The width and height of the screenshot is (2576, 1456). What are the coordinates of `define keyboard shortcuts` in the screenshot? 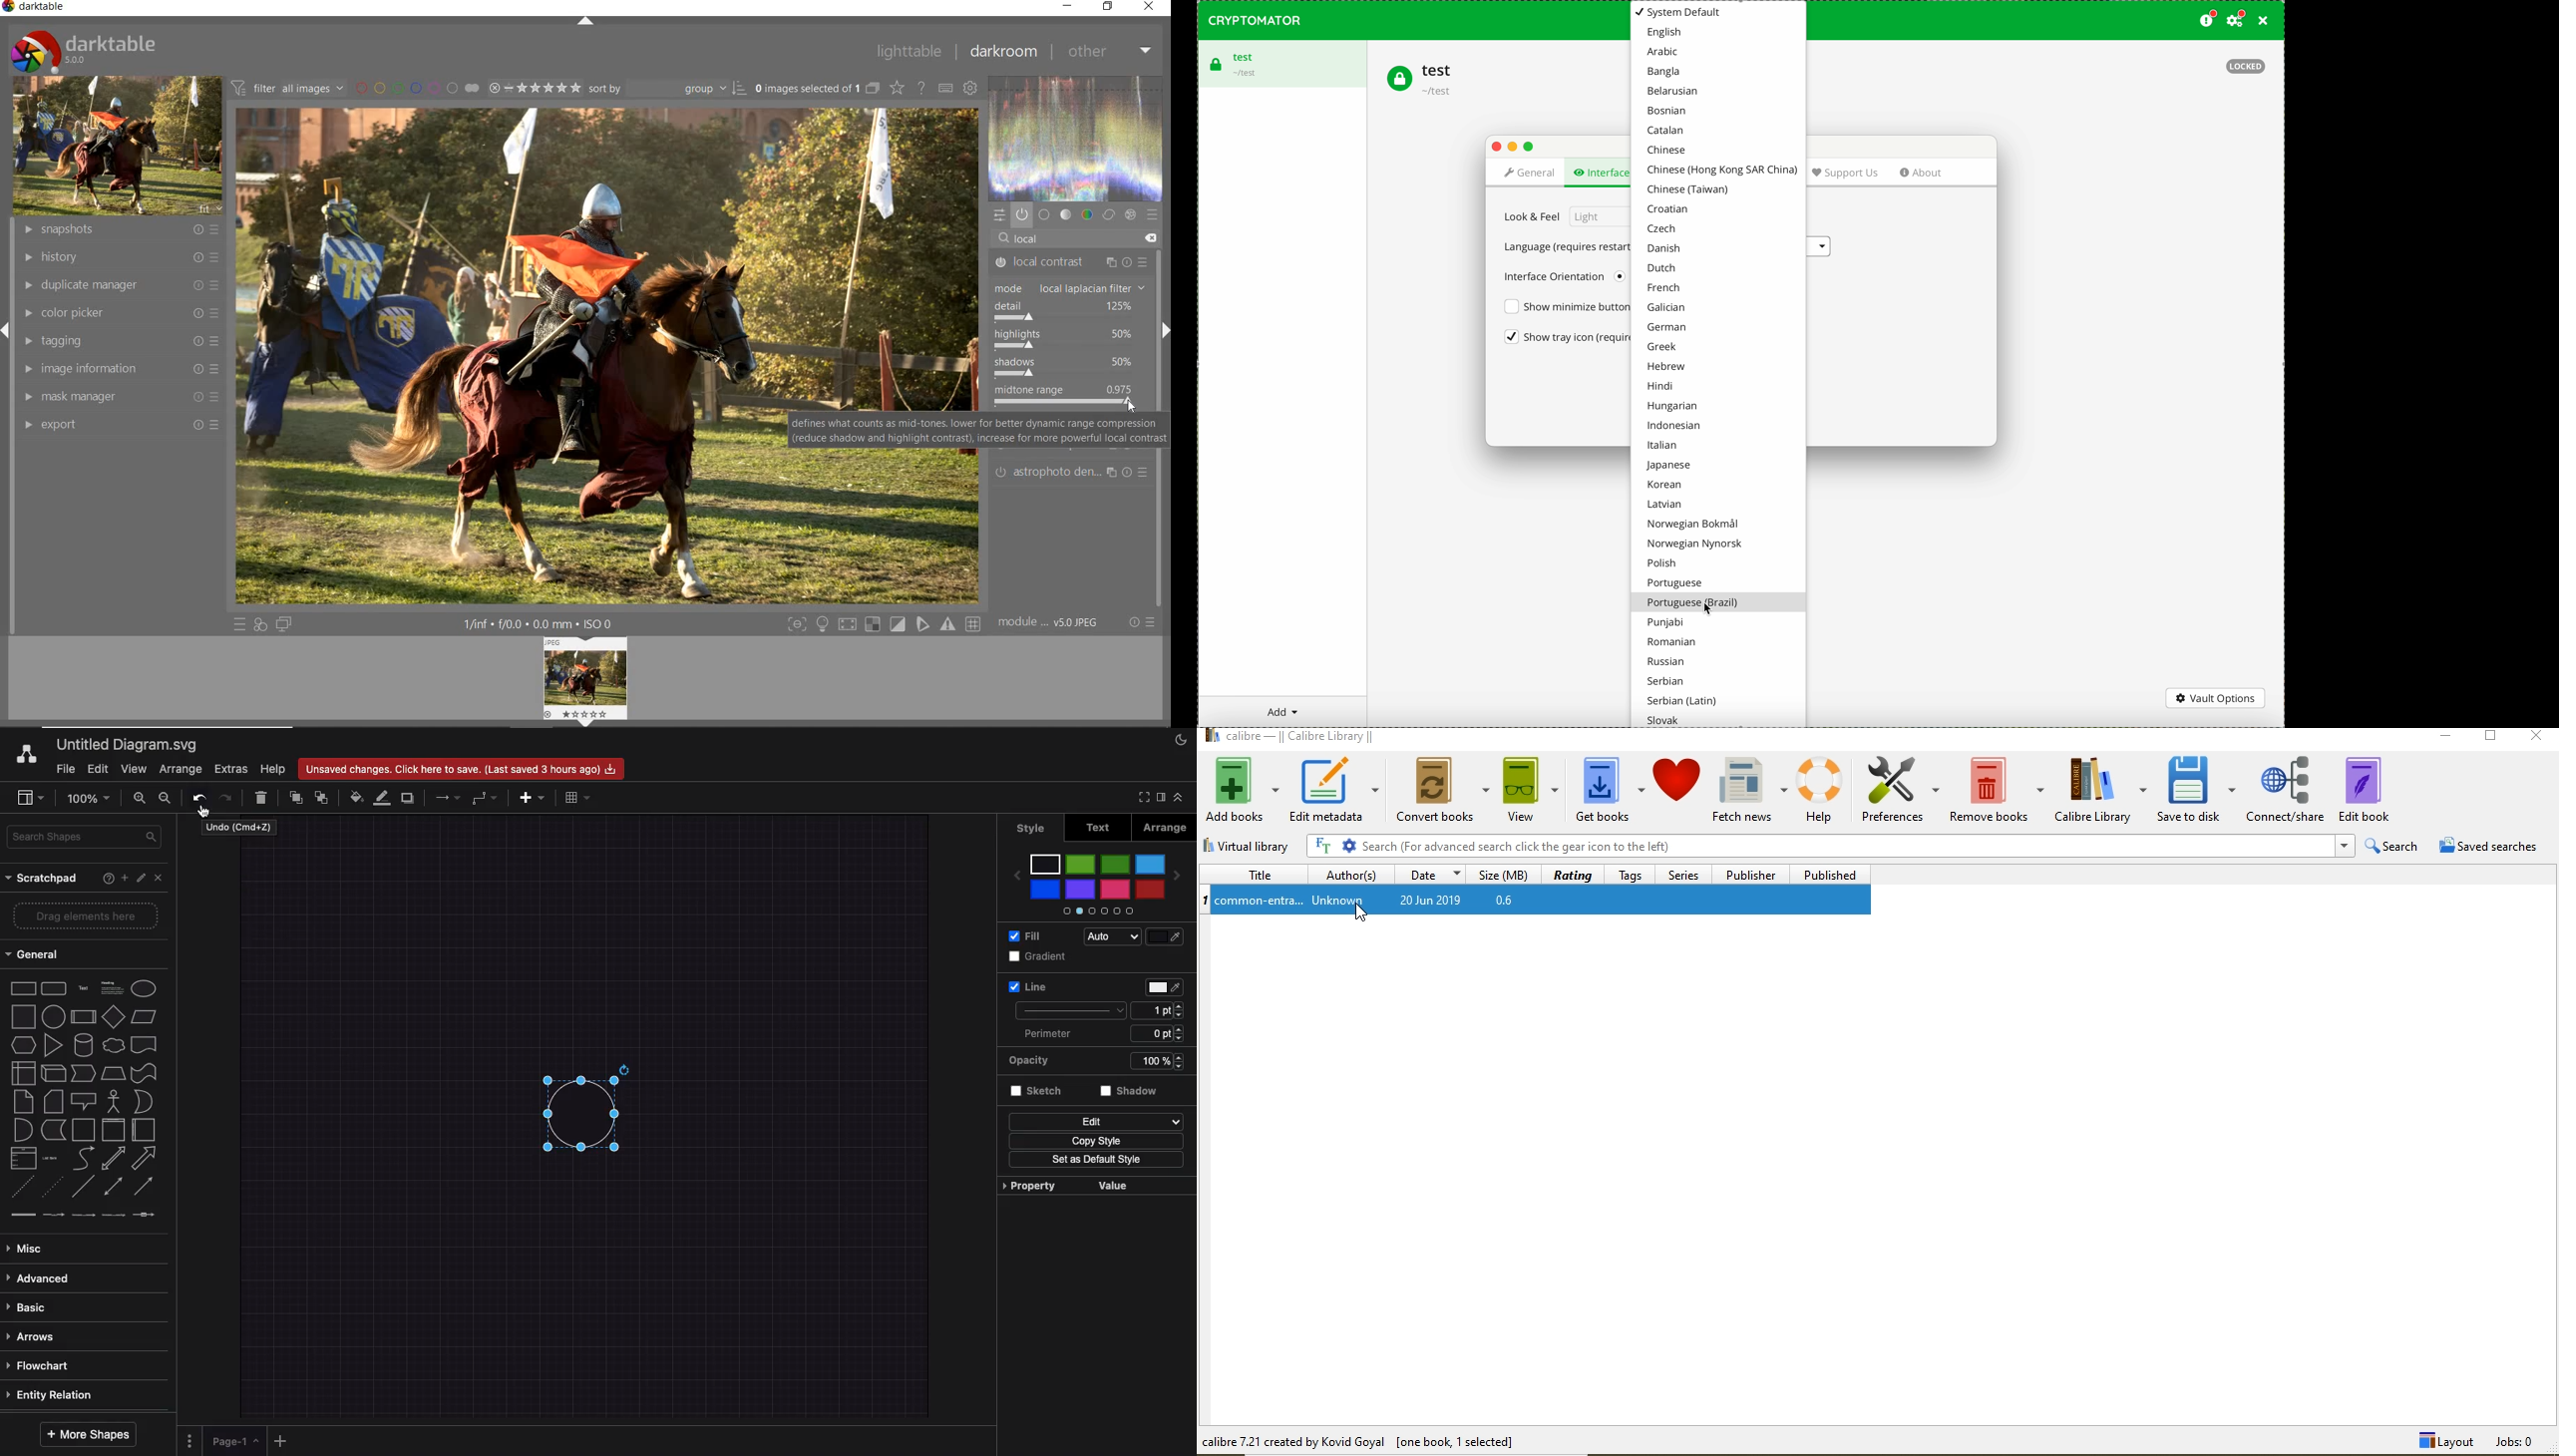 It's located at (945, 88).